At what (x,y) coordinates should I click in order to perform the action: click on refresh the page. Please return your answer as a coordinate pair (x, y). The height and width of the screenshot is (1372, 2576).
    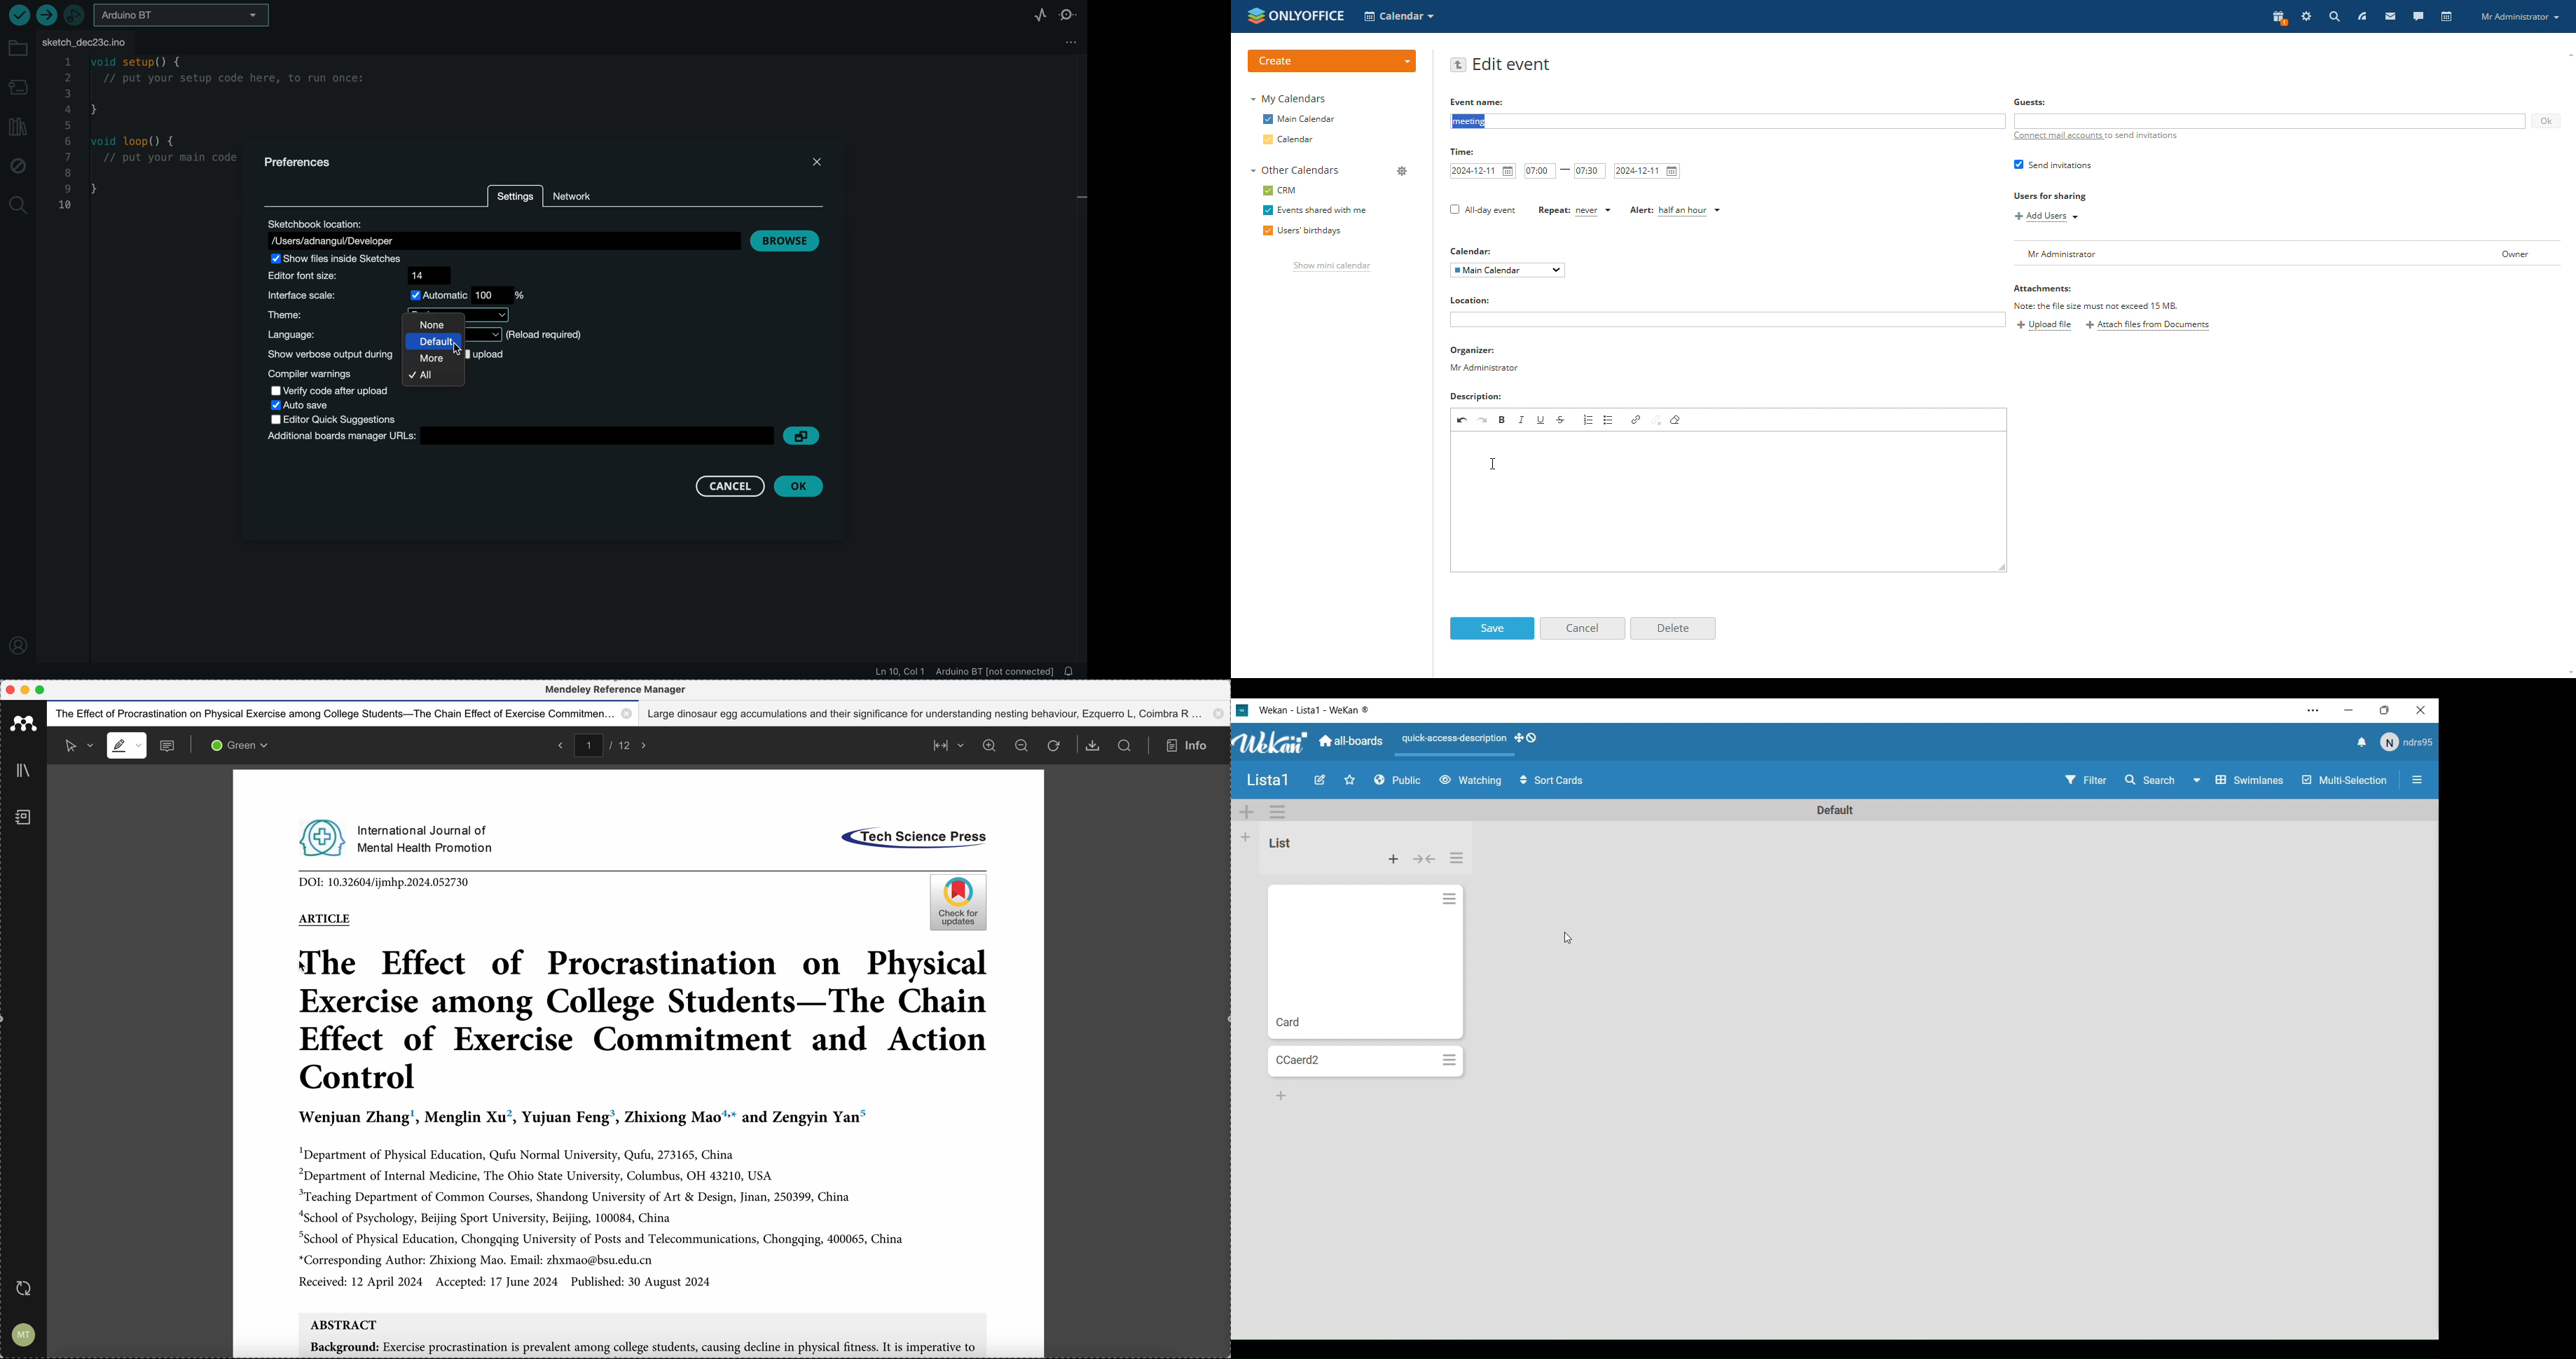
    Looking at the image, I should click on (1054, 747).